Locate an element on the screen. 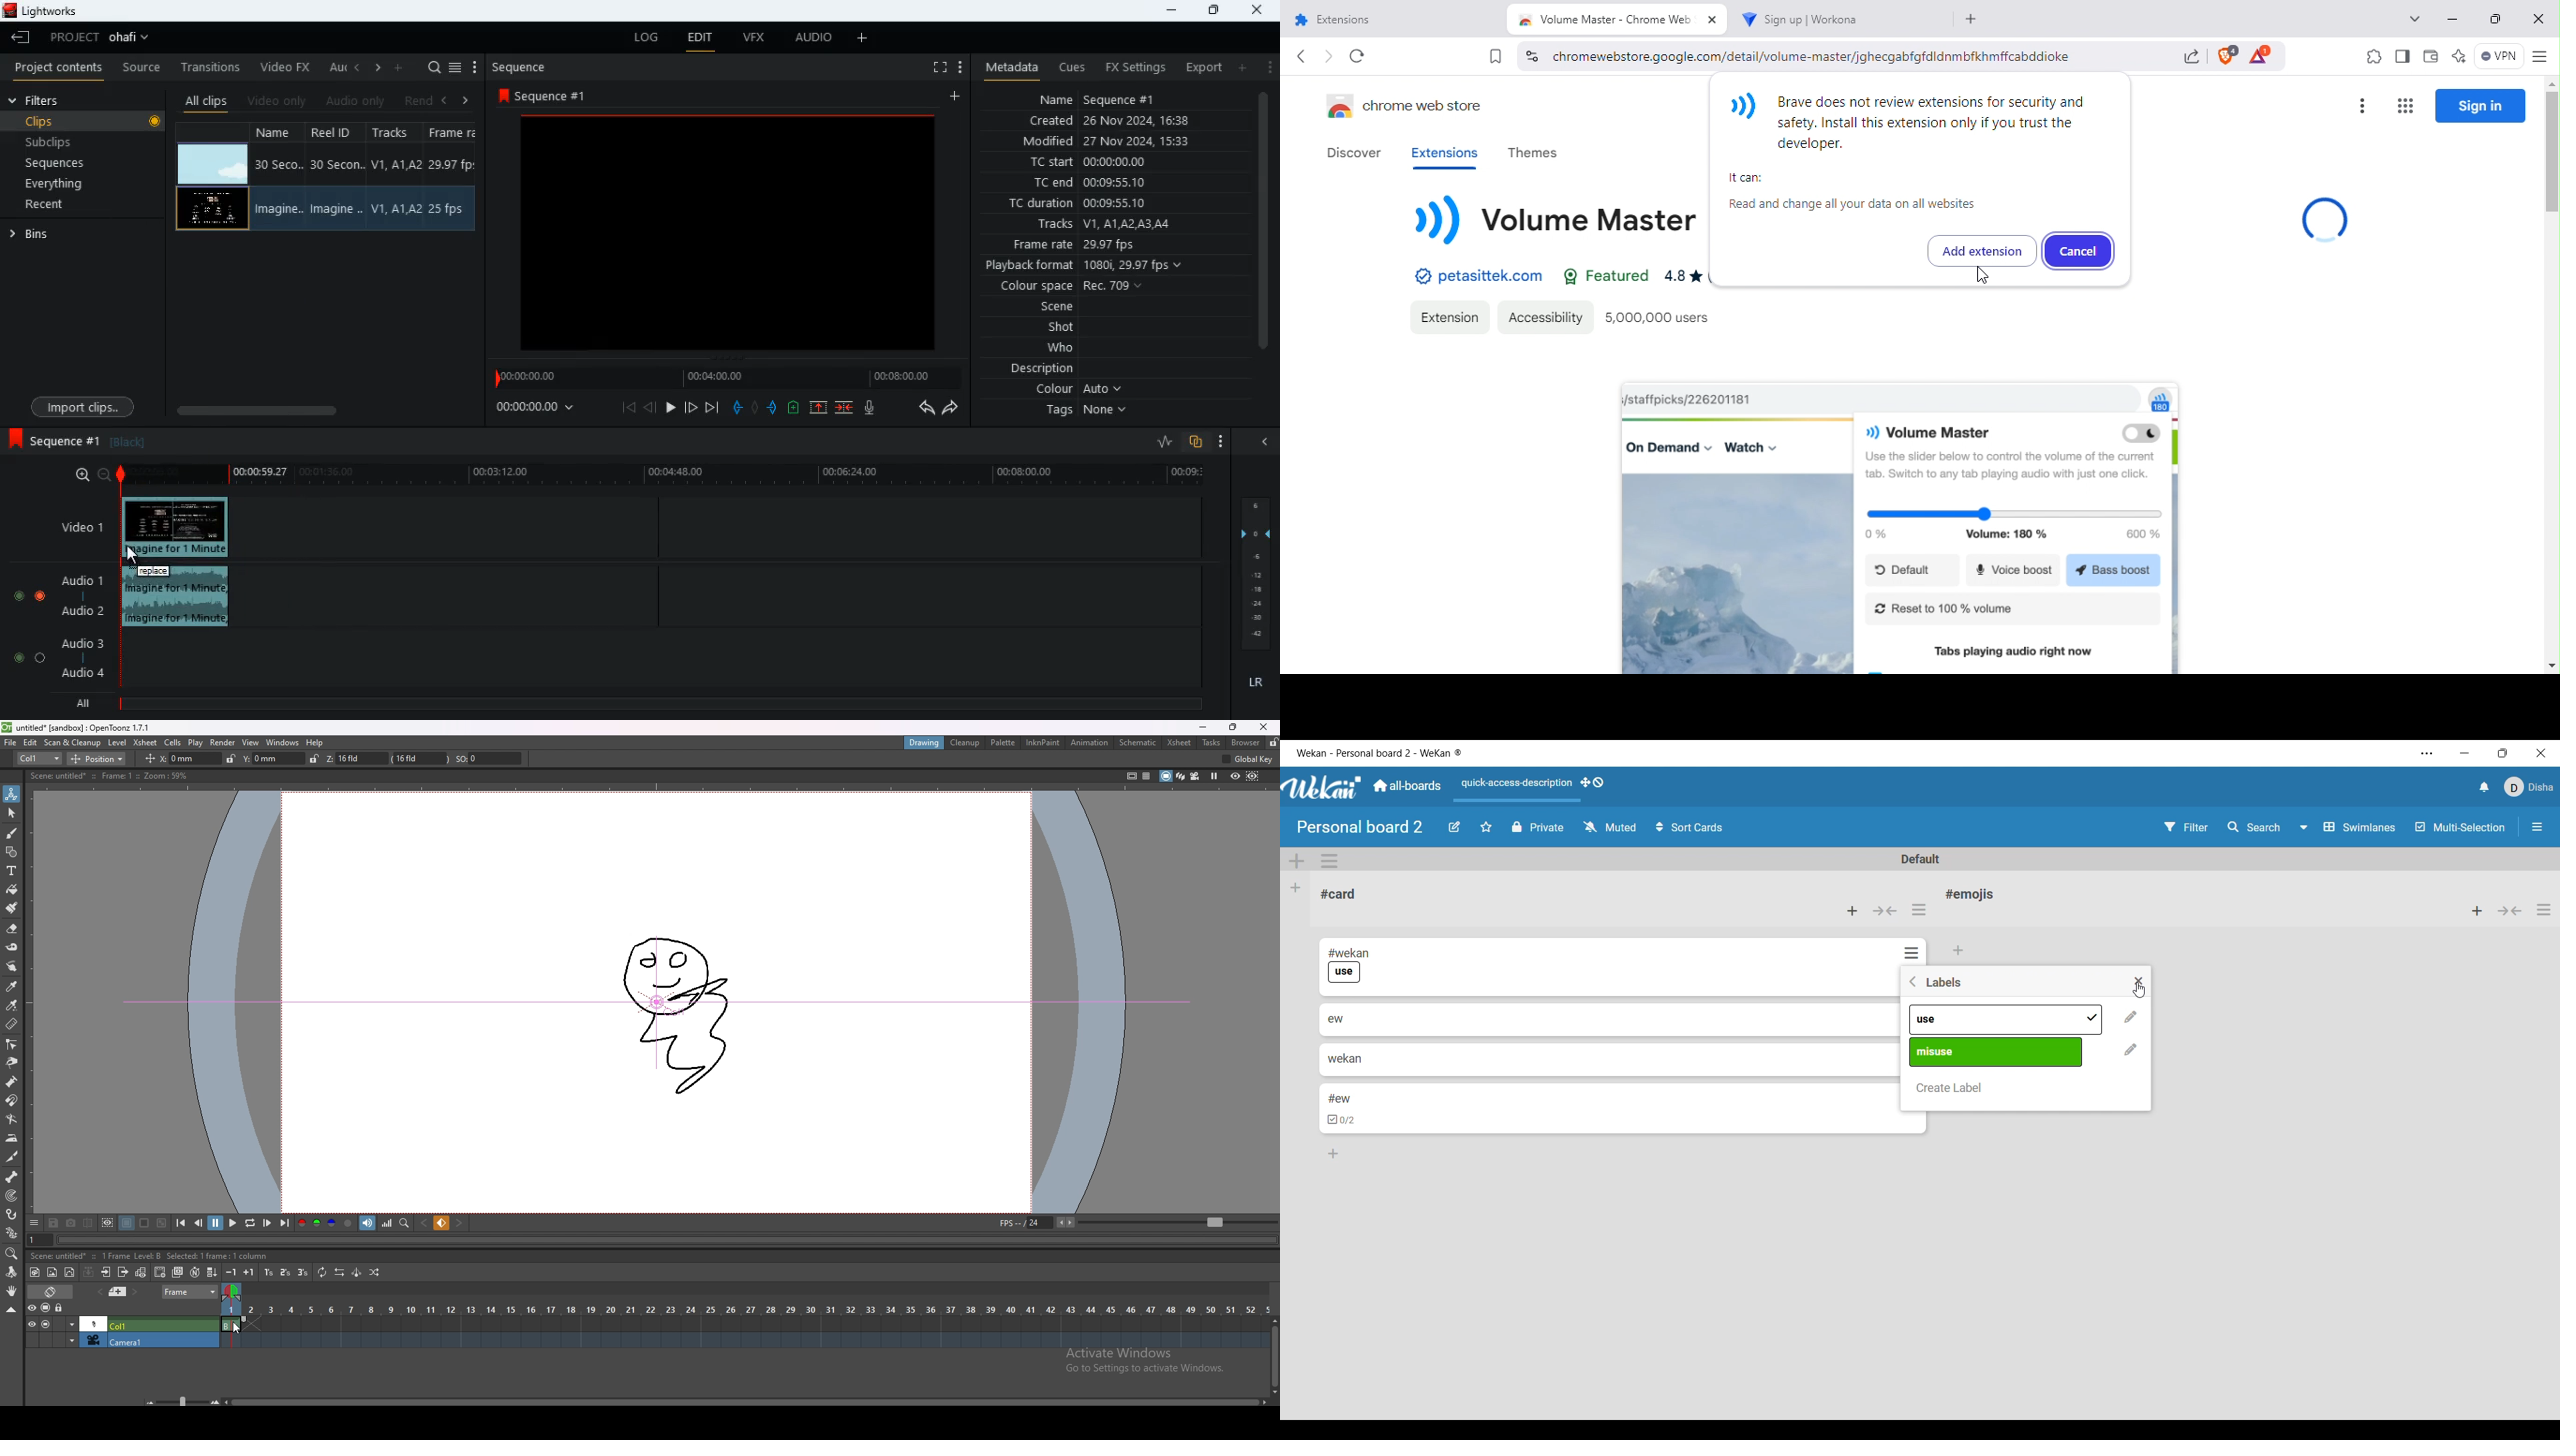 The image size is (2576, 1456). created is located at coordinates (1119, 122).